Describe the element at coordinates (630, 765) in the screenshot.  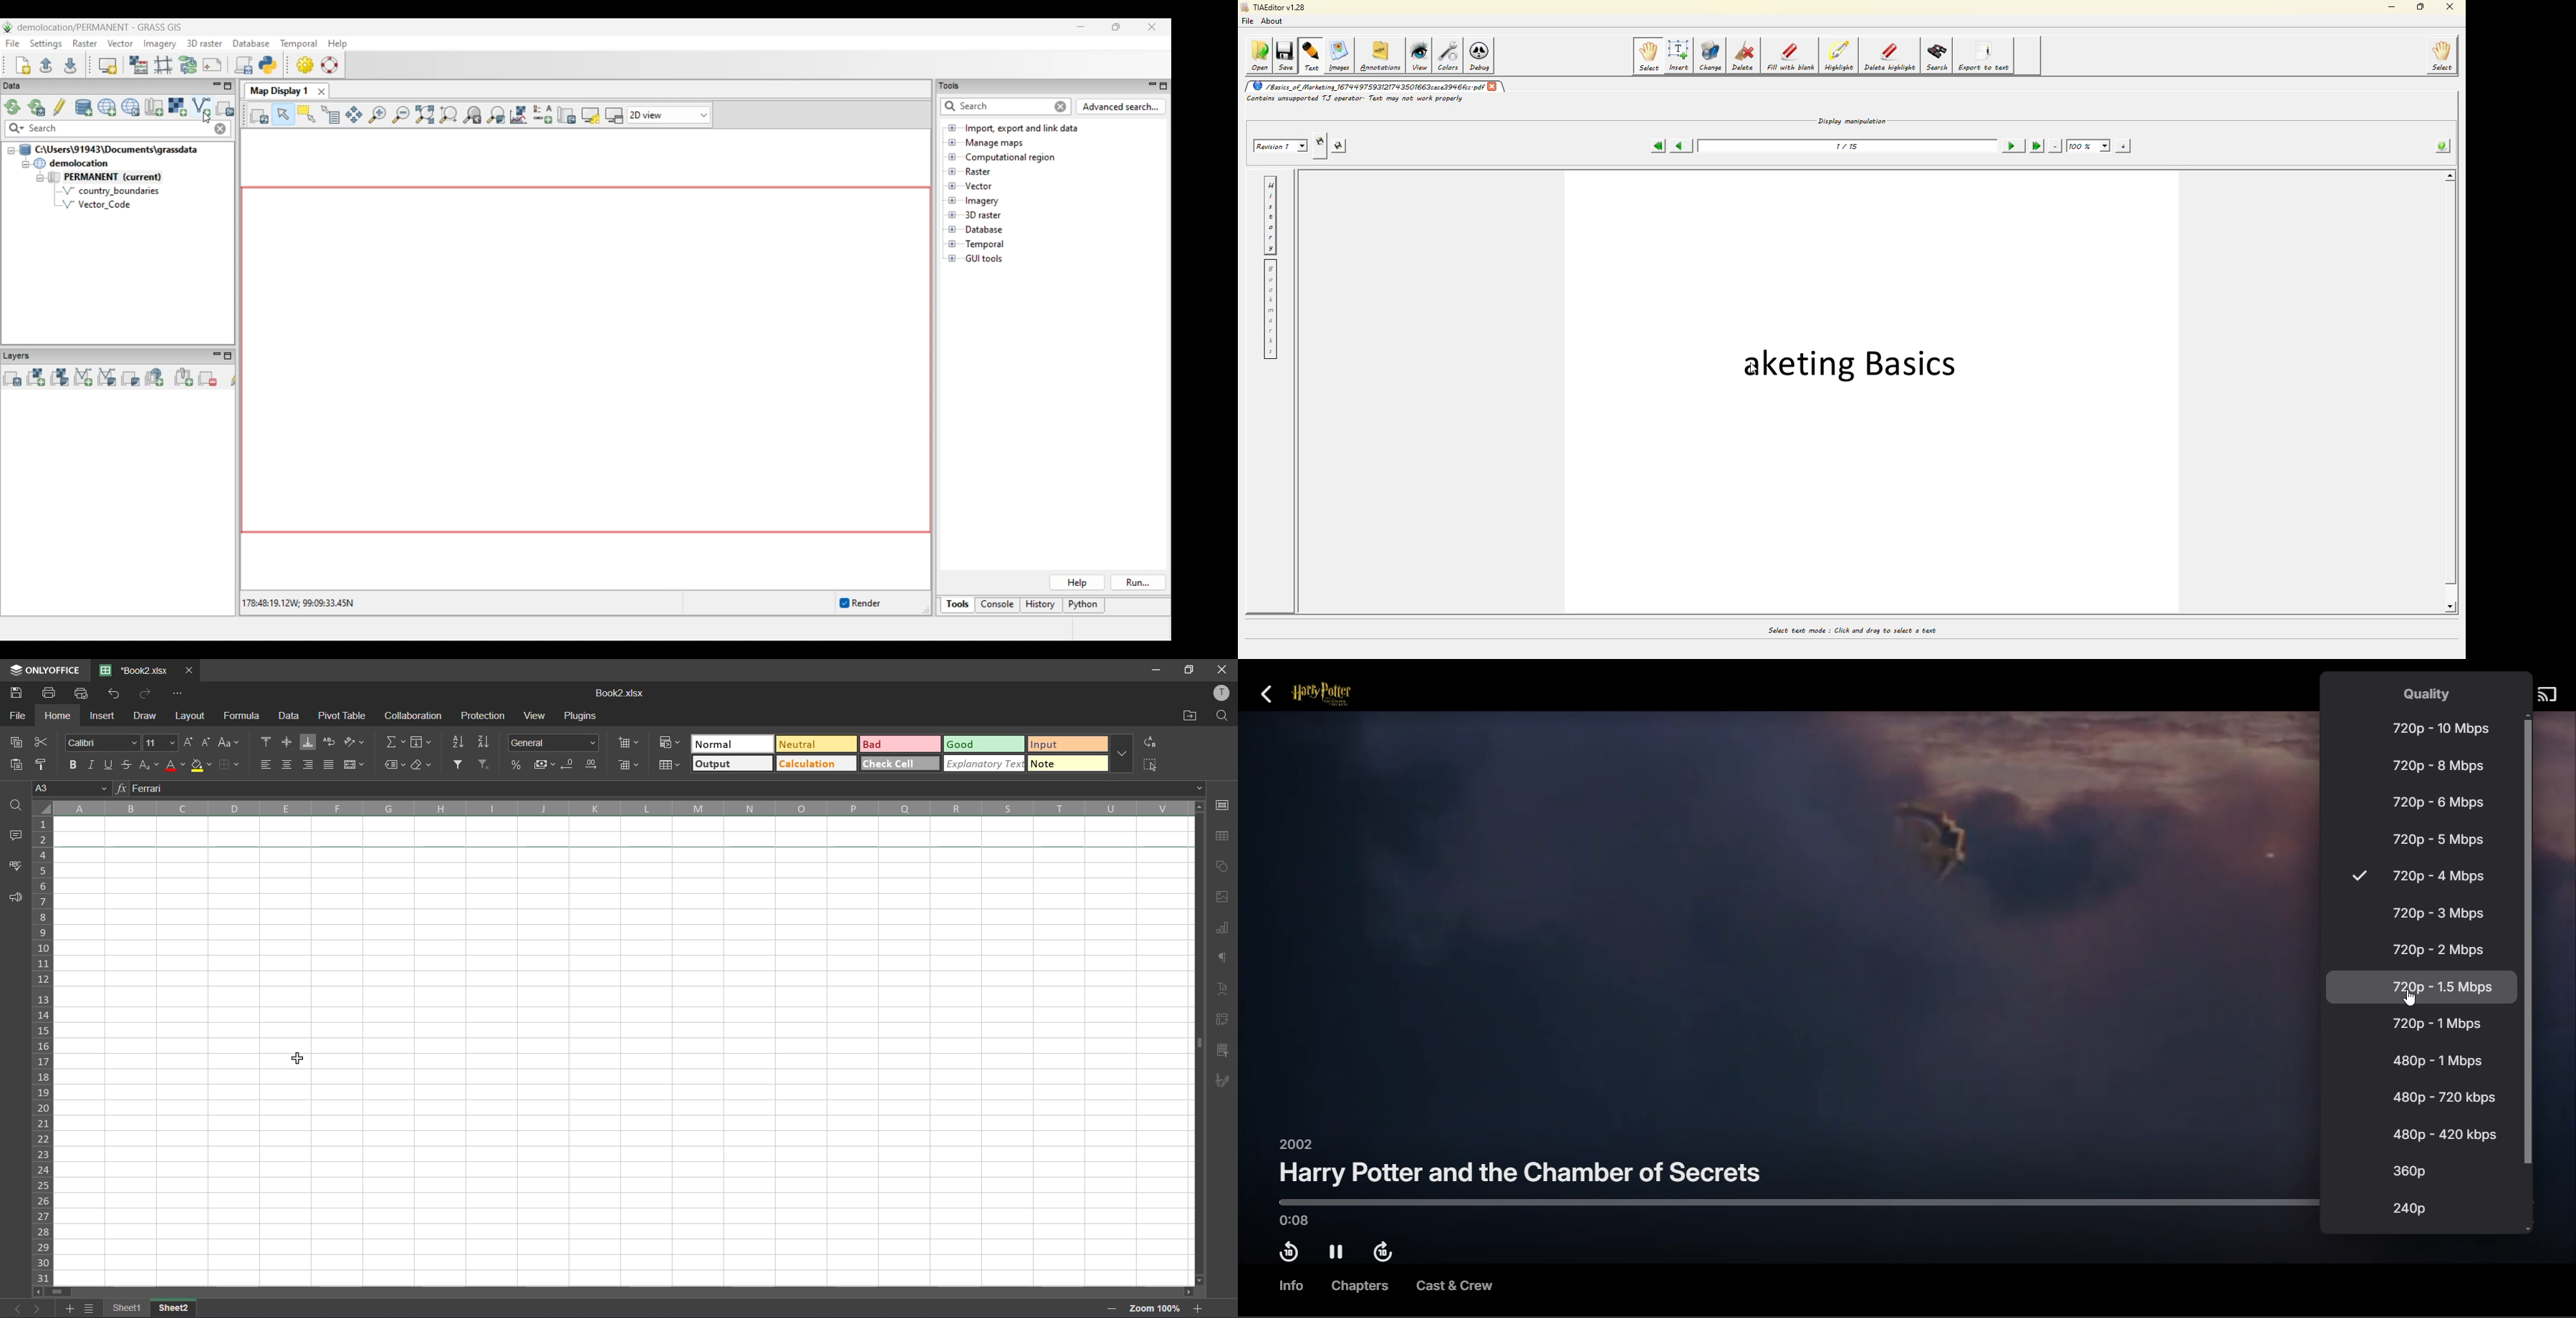
I see `delete cells` at that location.